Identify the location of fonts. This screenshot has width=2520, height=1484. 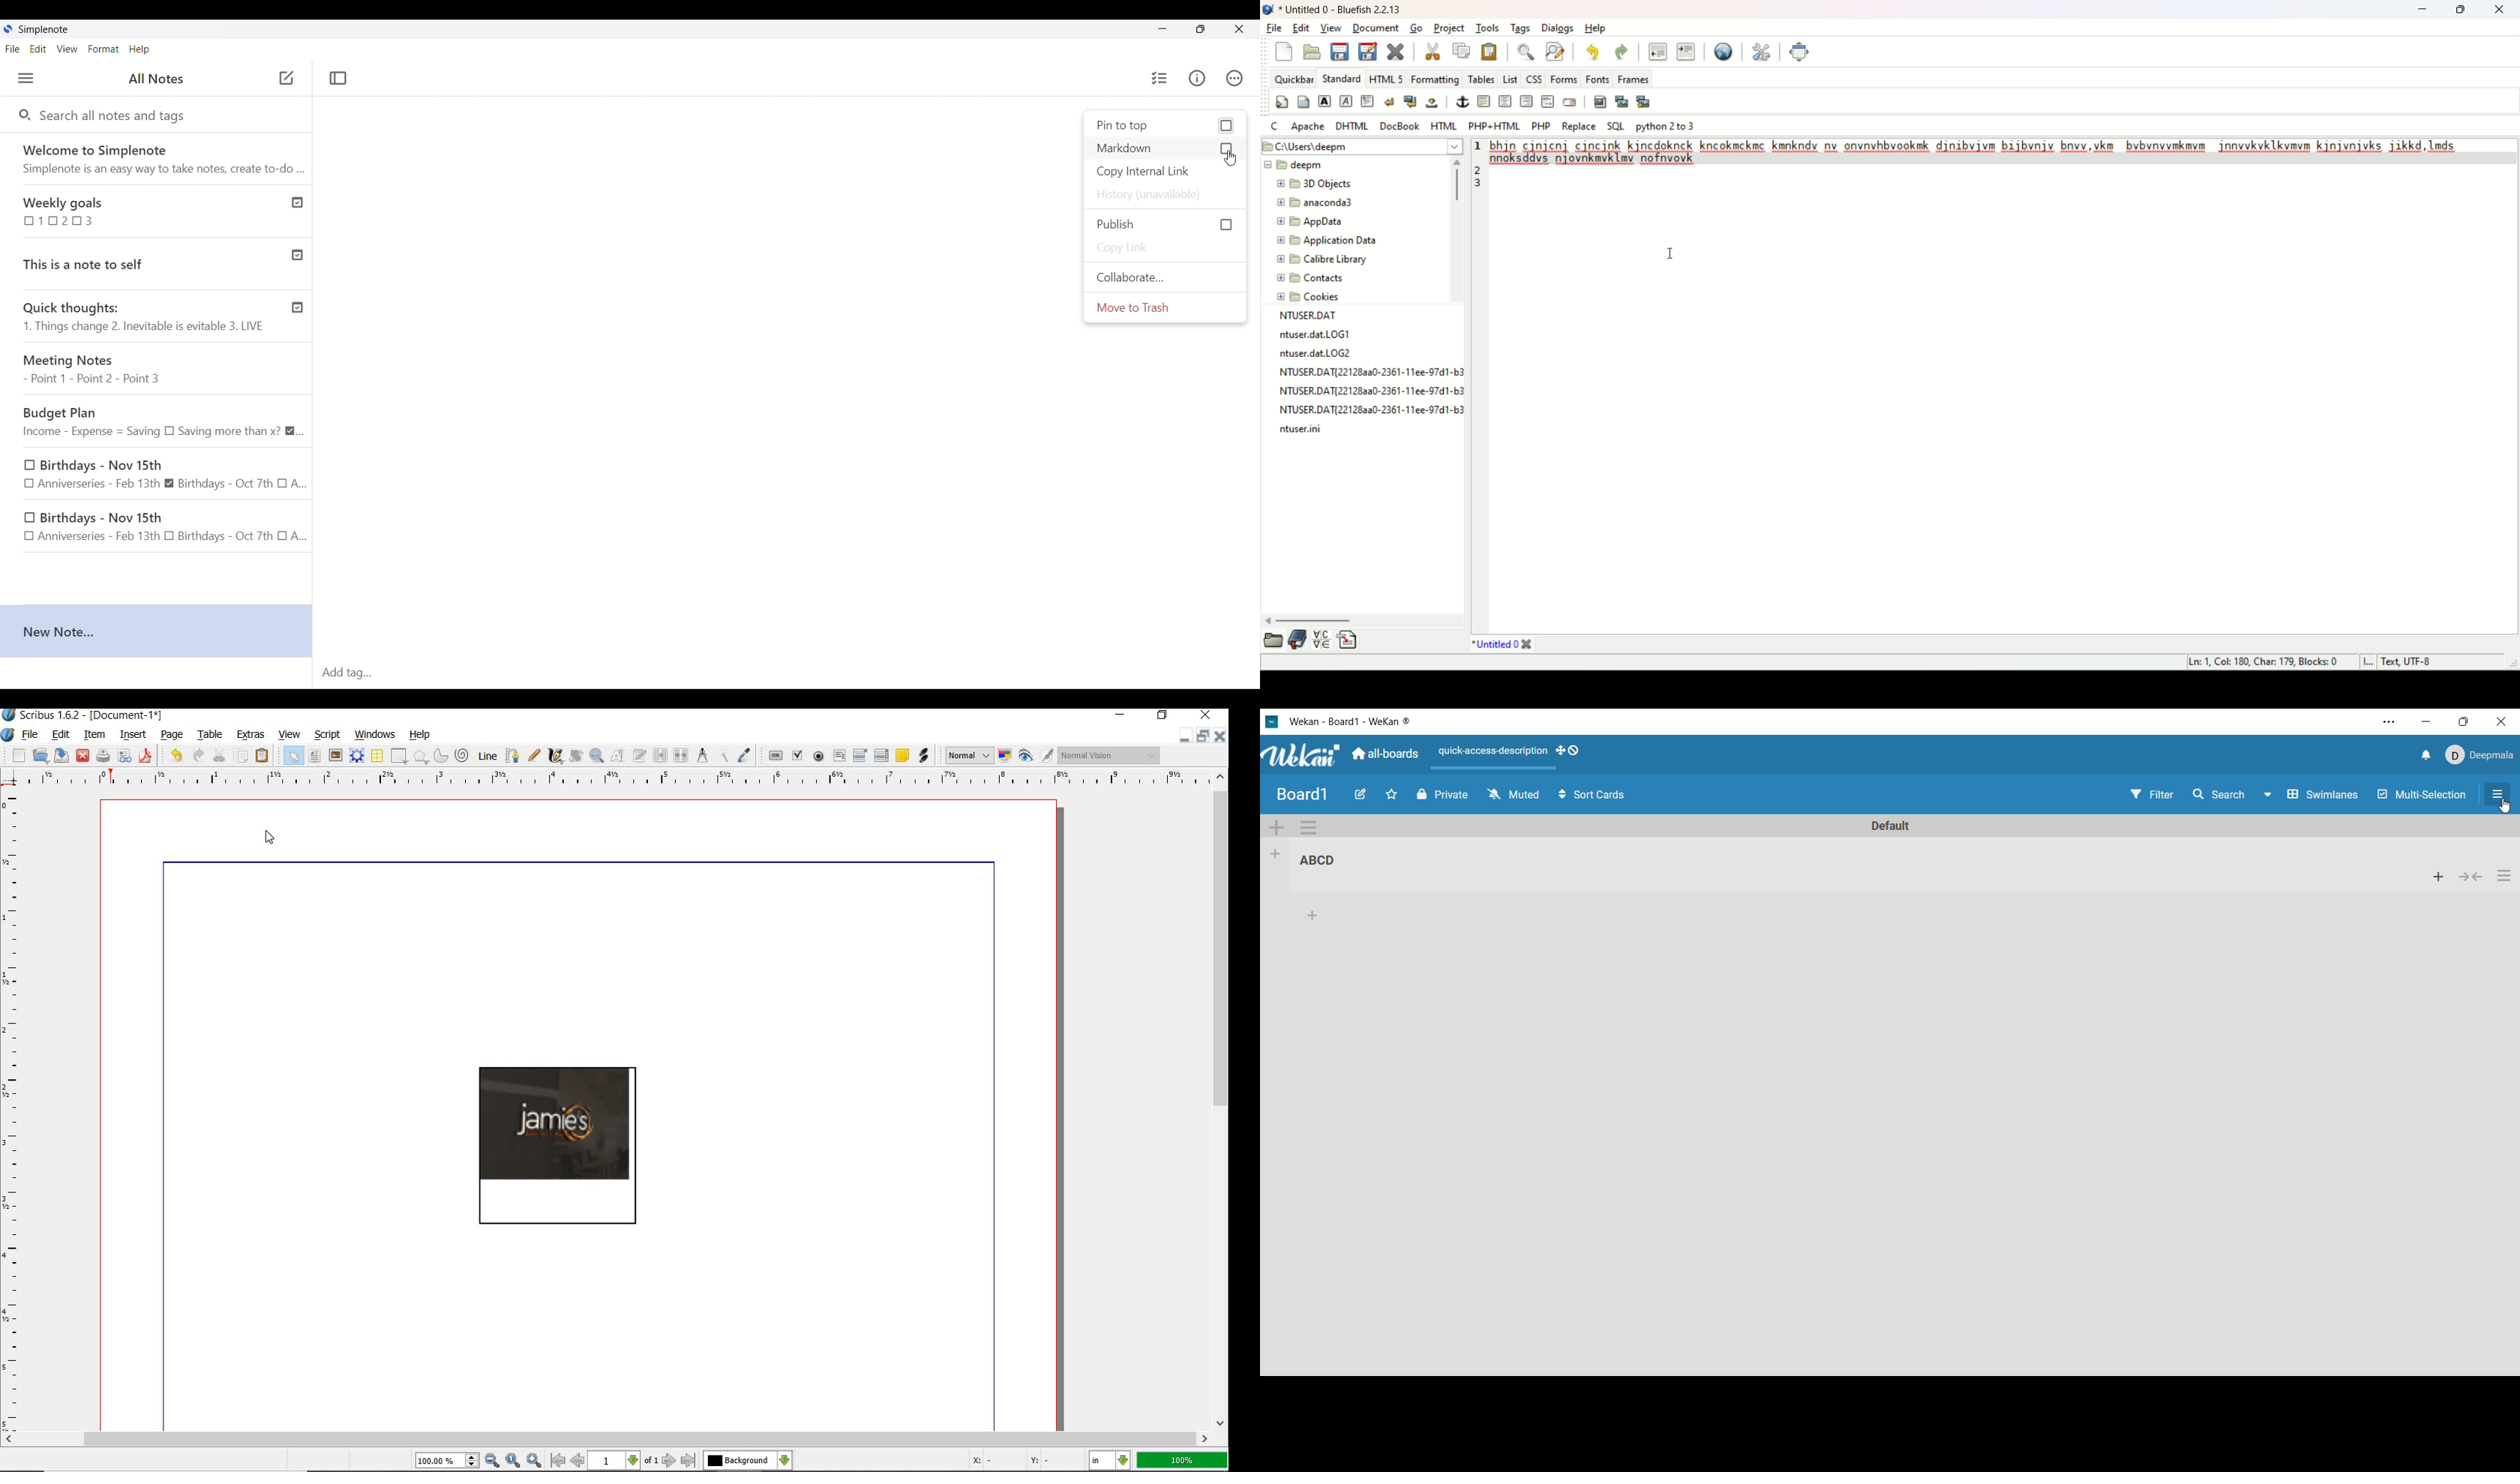
(1597, 79).